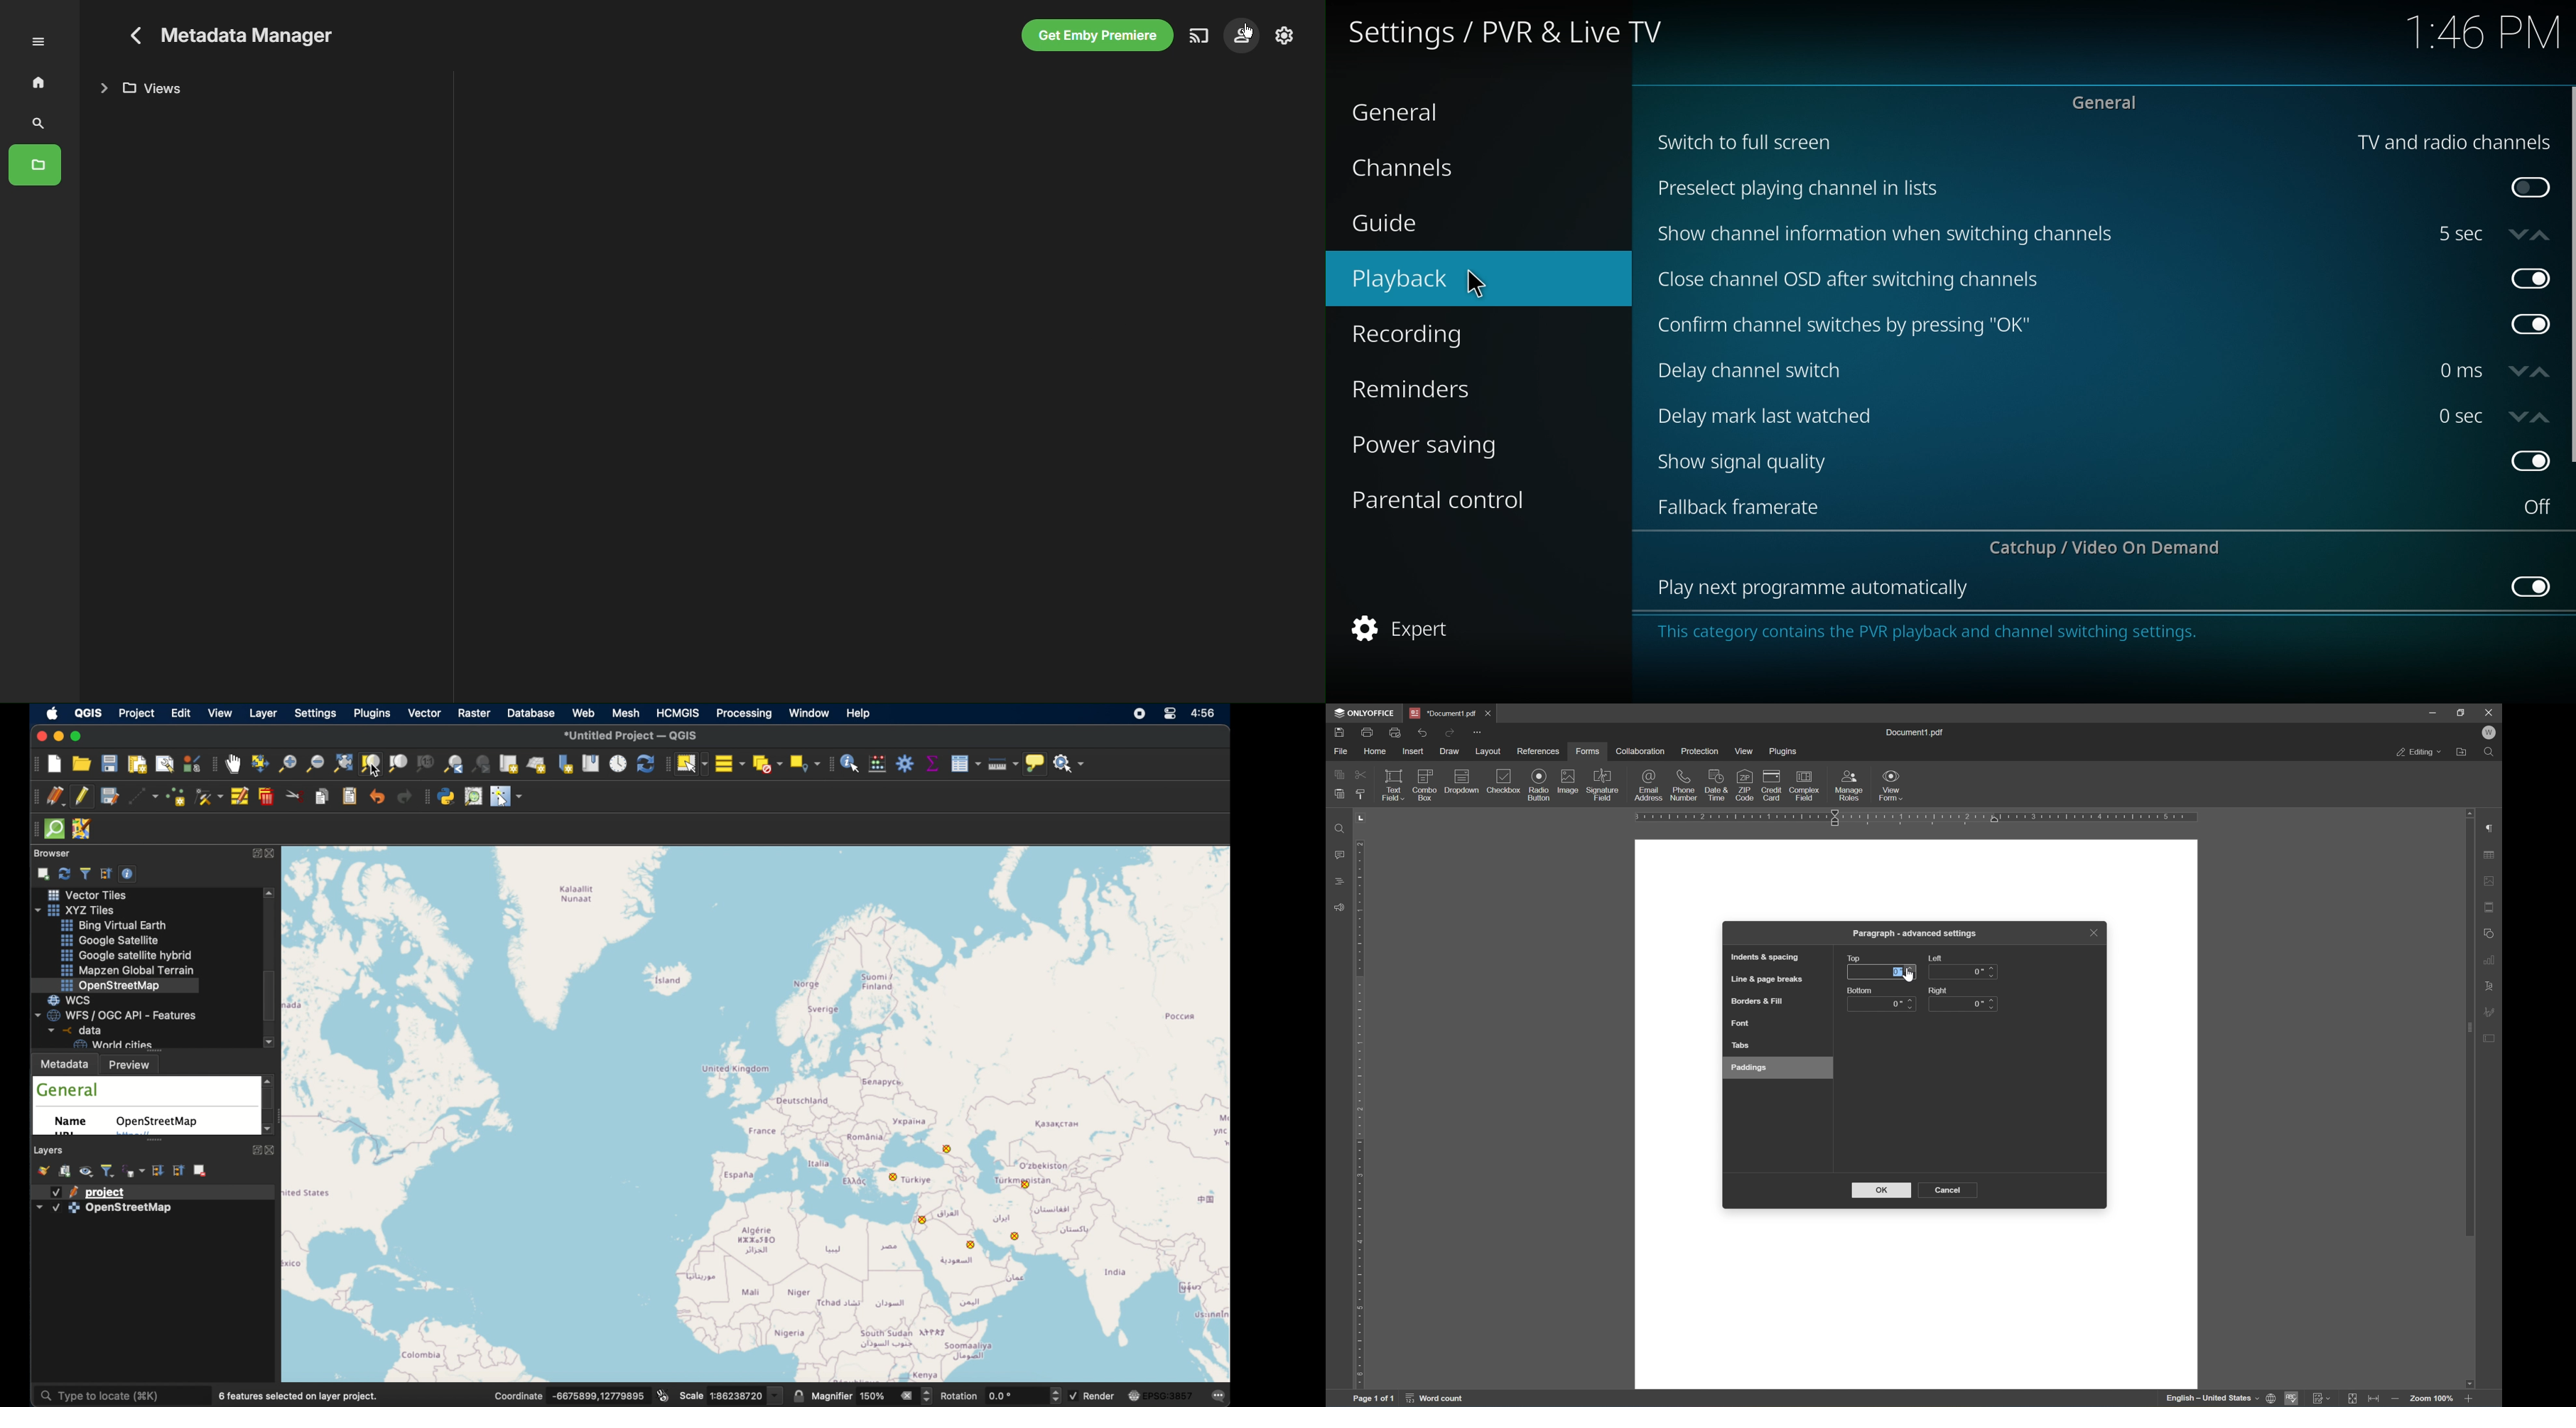 The height and width of the screenshot is (1428, 2576). What do you see at coordinates (1927, 632) in the screenshot?
I see `info` at bounding box center [1927, 632].